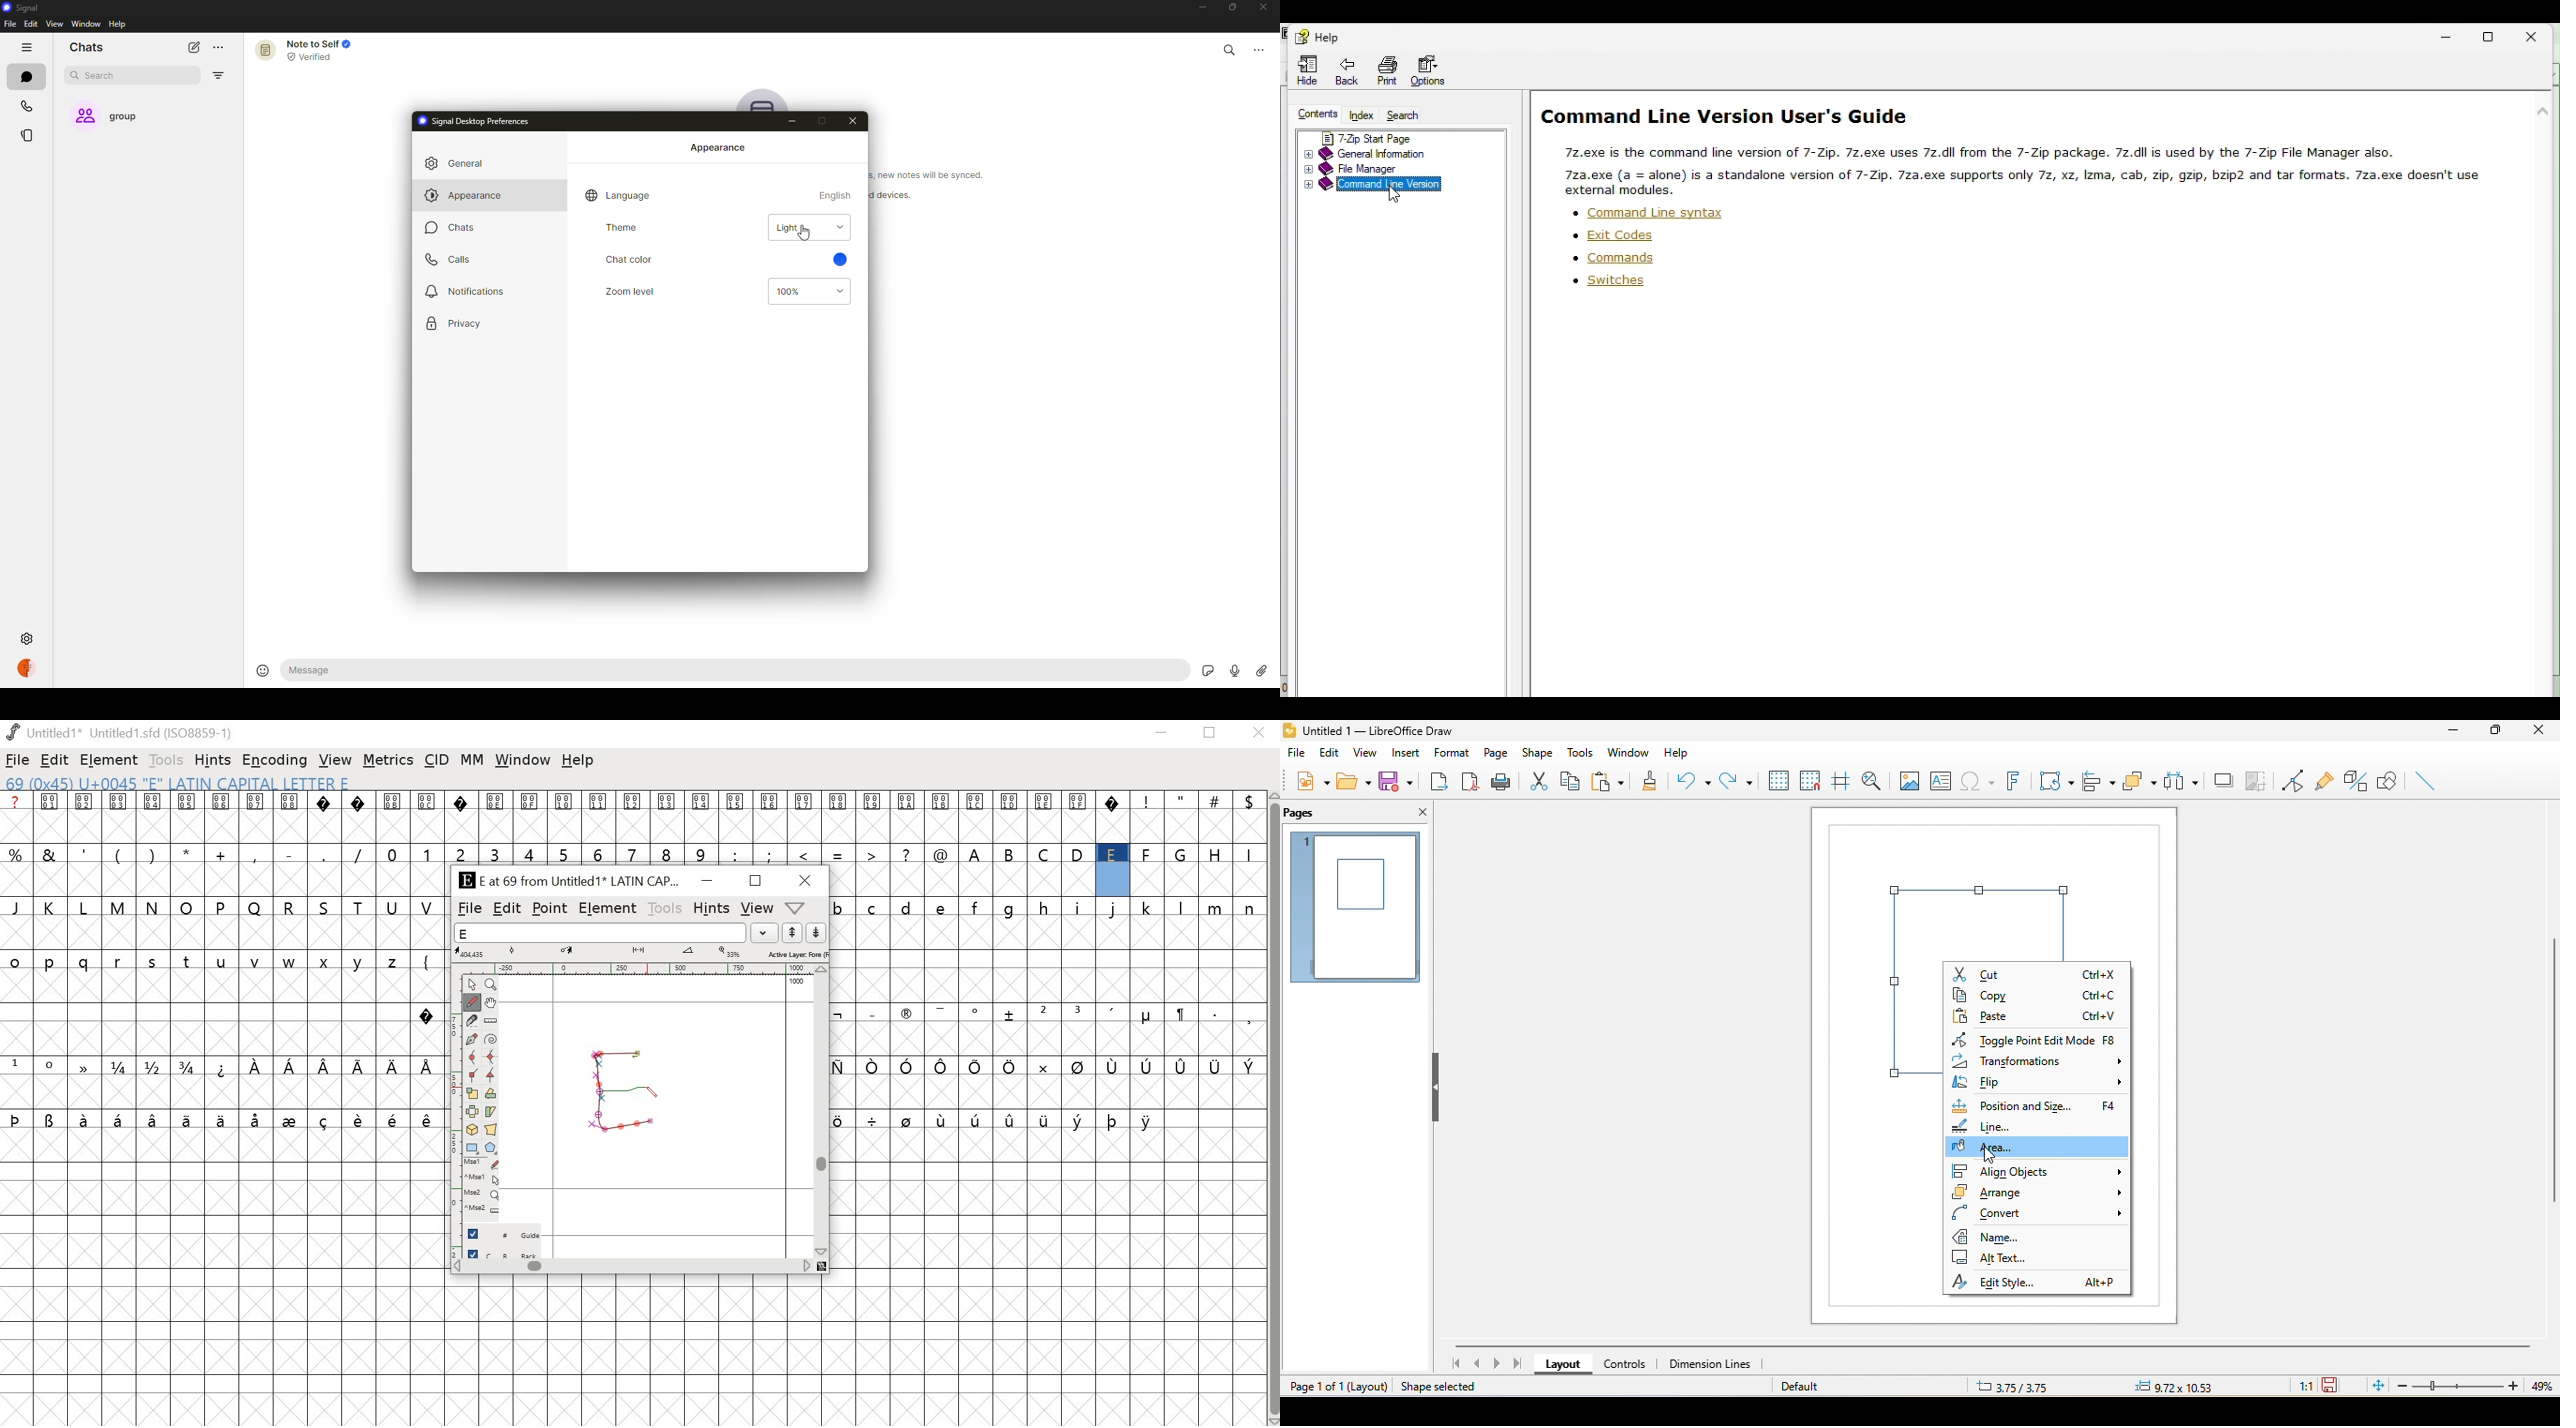 The width and height of the screenshot is (2576, 1428). Describe the element at coordinates (2009, 1388) in the screenshot. I see `3.75/3.75` at that location.